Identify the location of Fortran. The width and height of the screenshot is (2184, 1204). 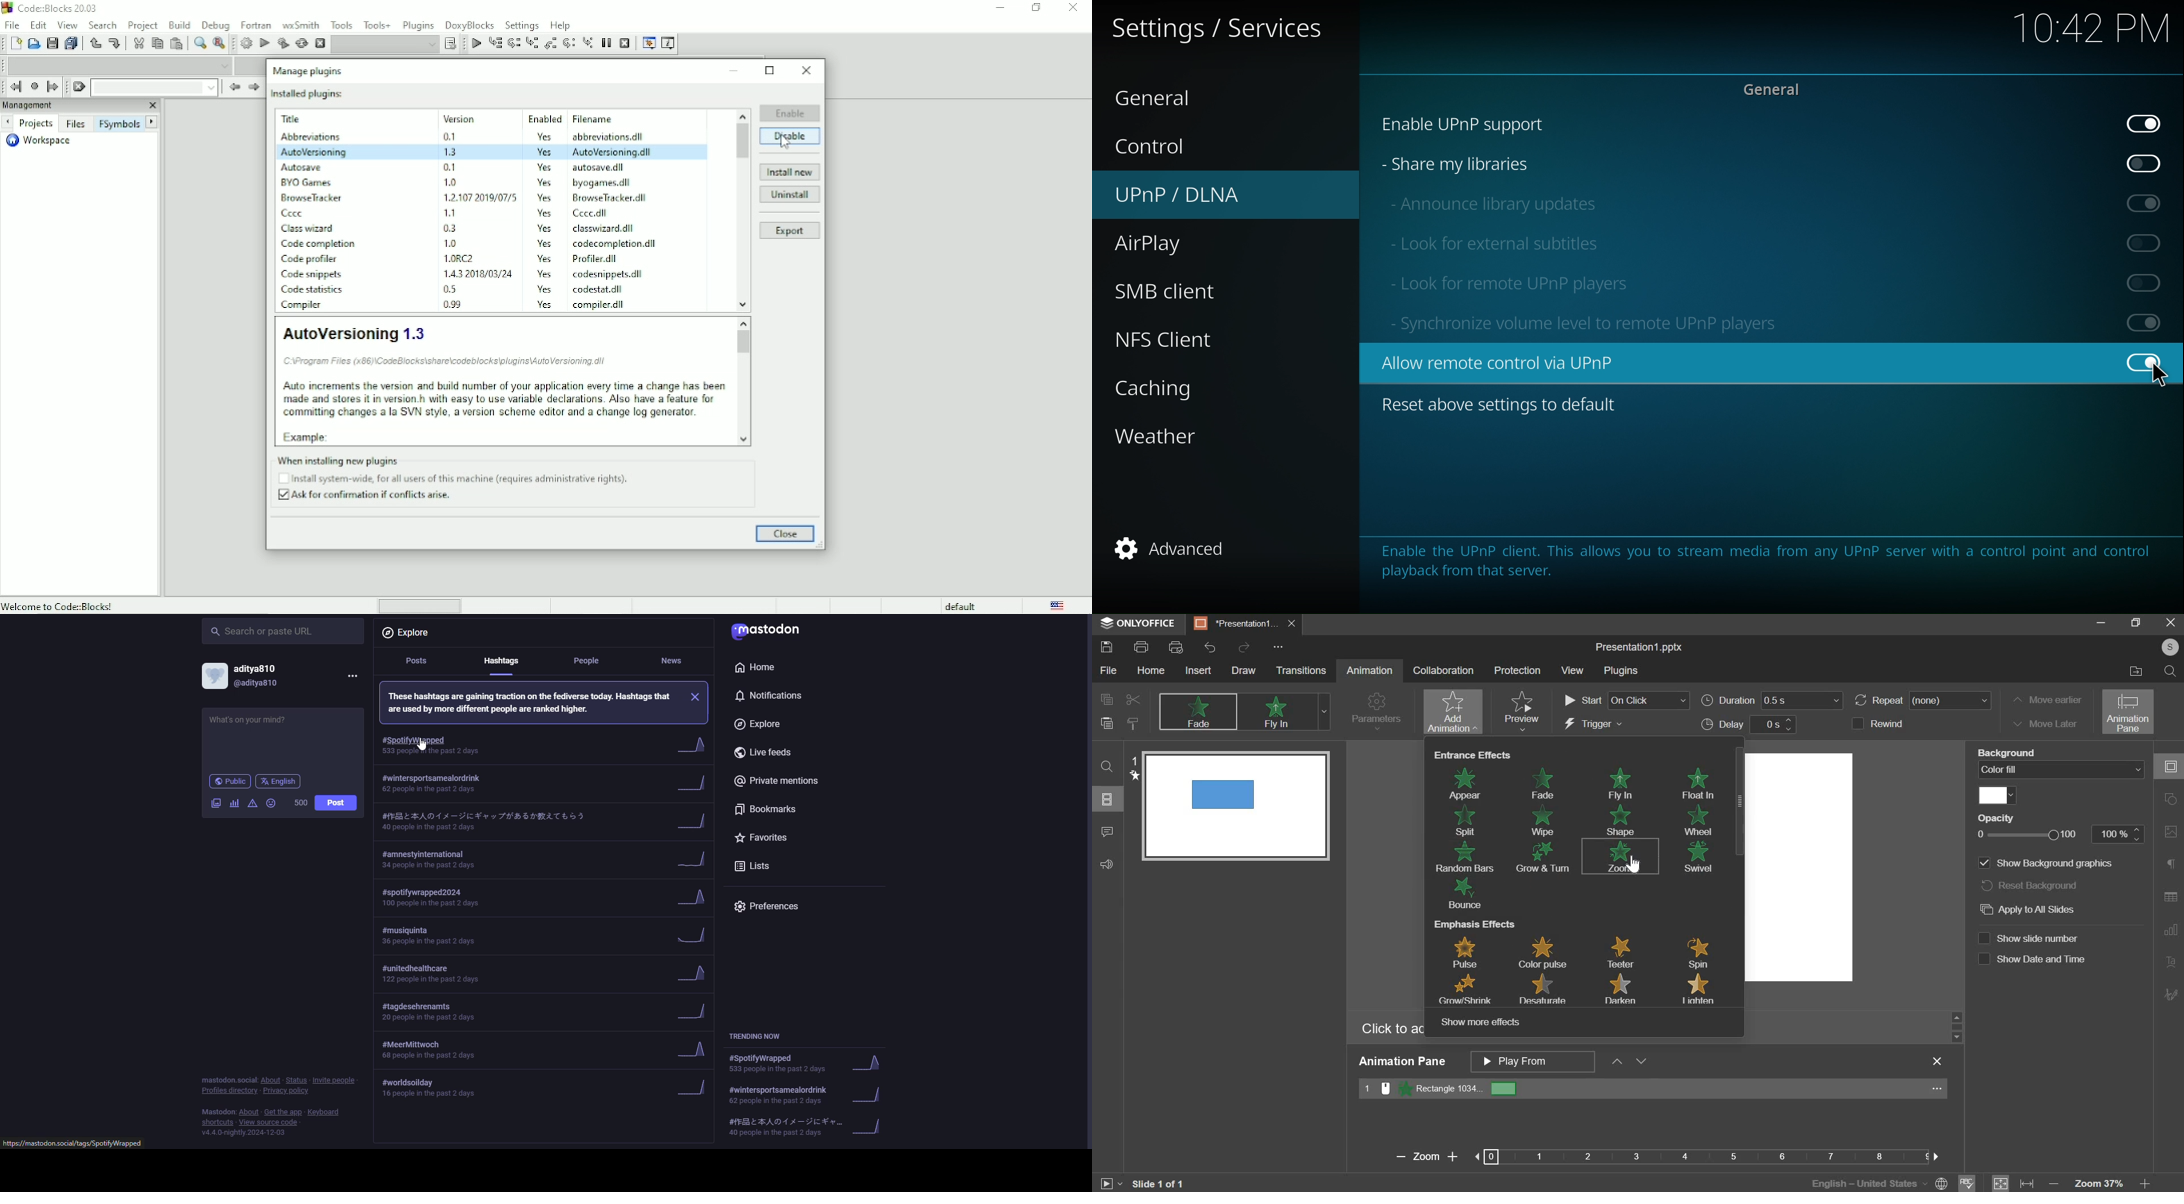
(256, 25).